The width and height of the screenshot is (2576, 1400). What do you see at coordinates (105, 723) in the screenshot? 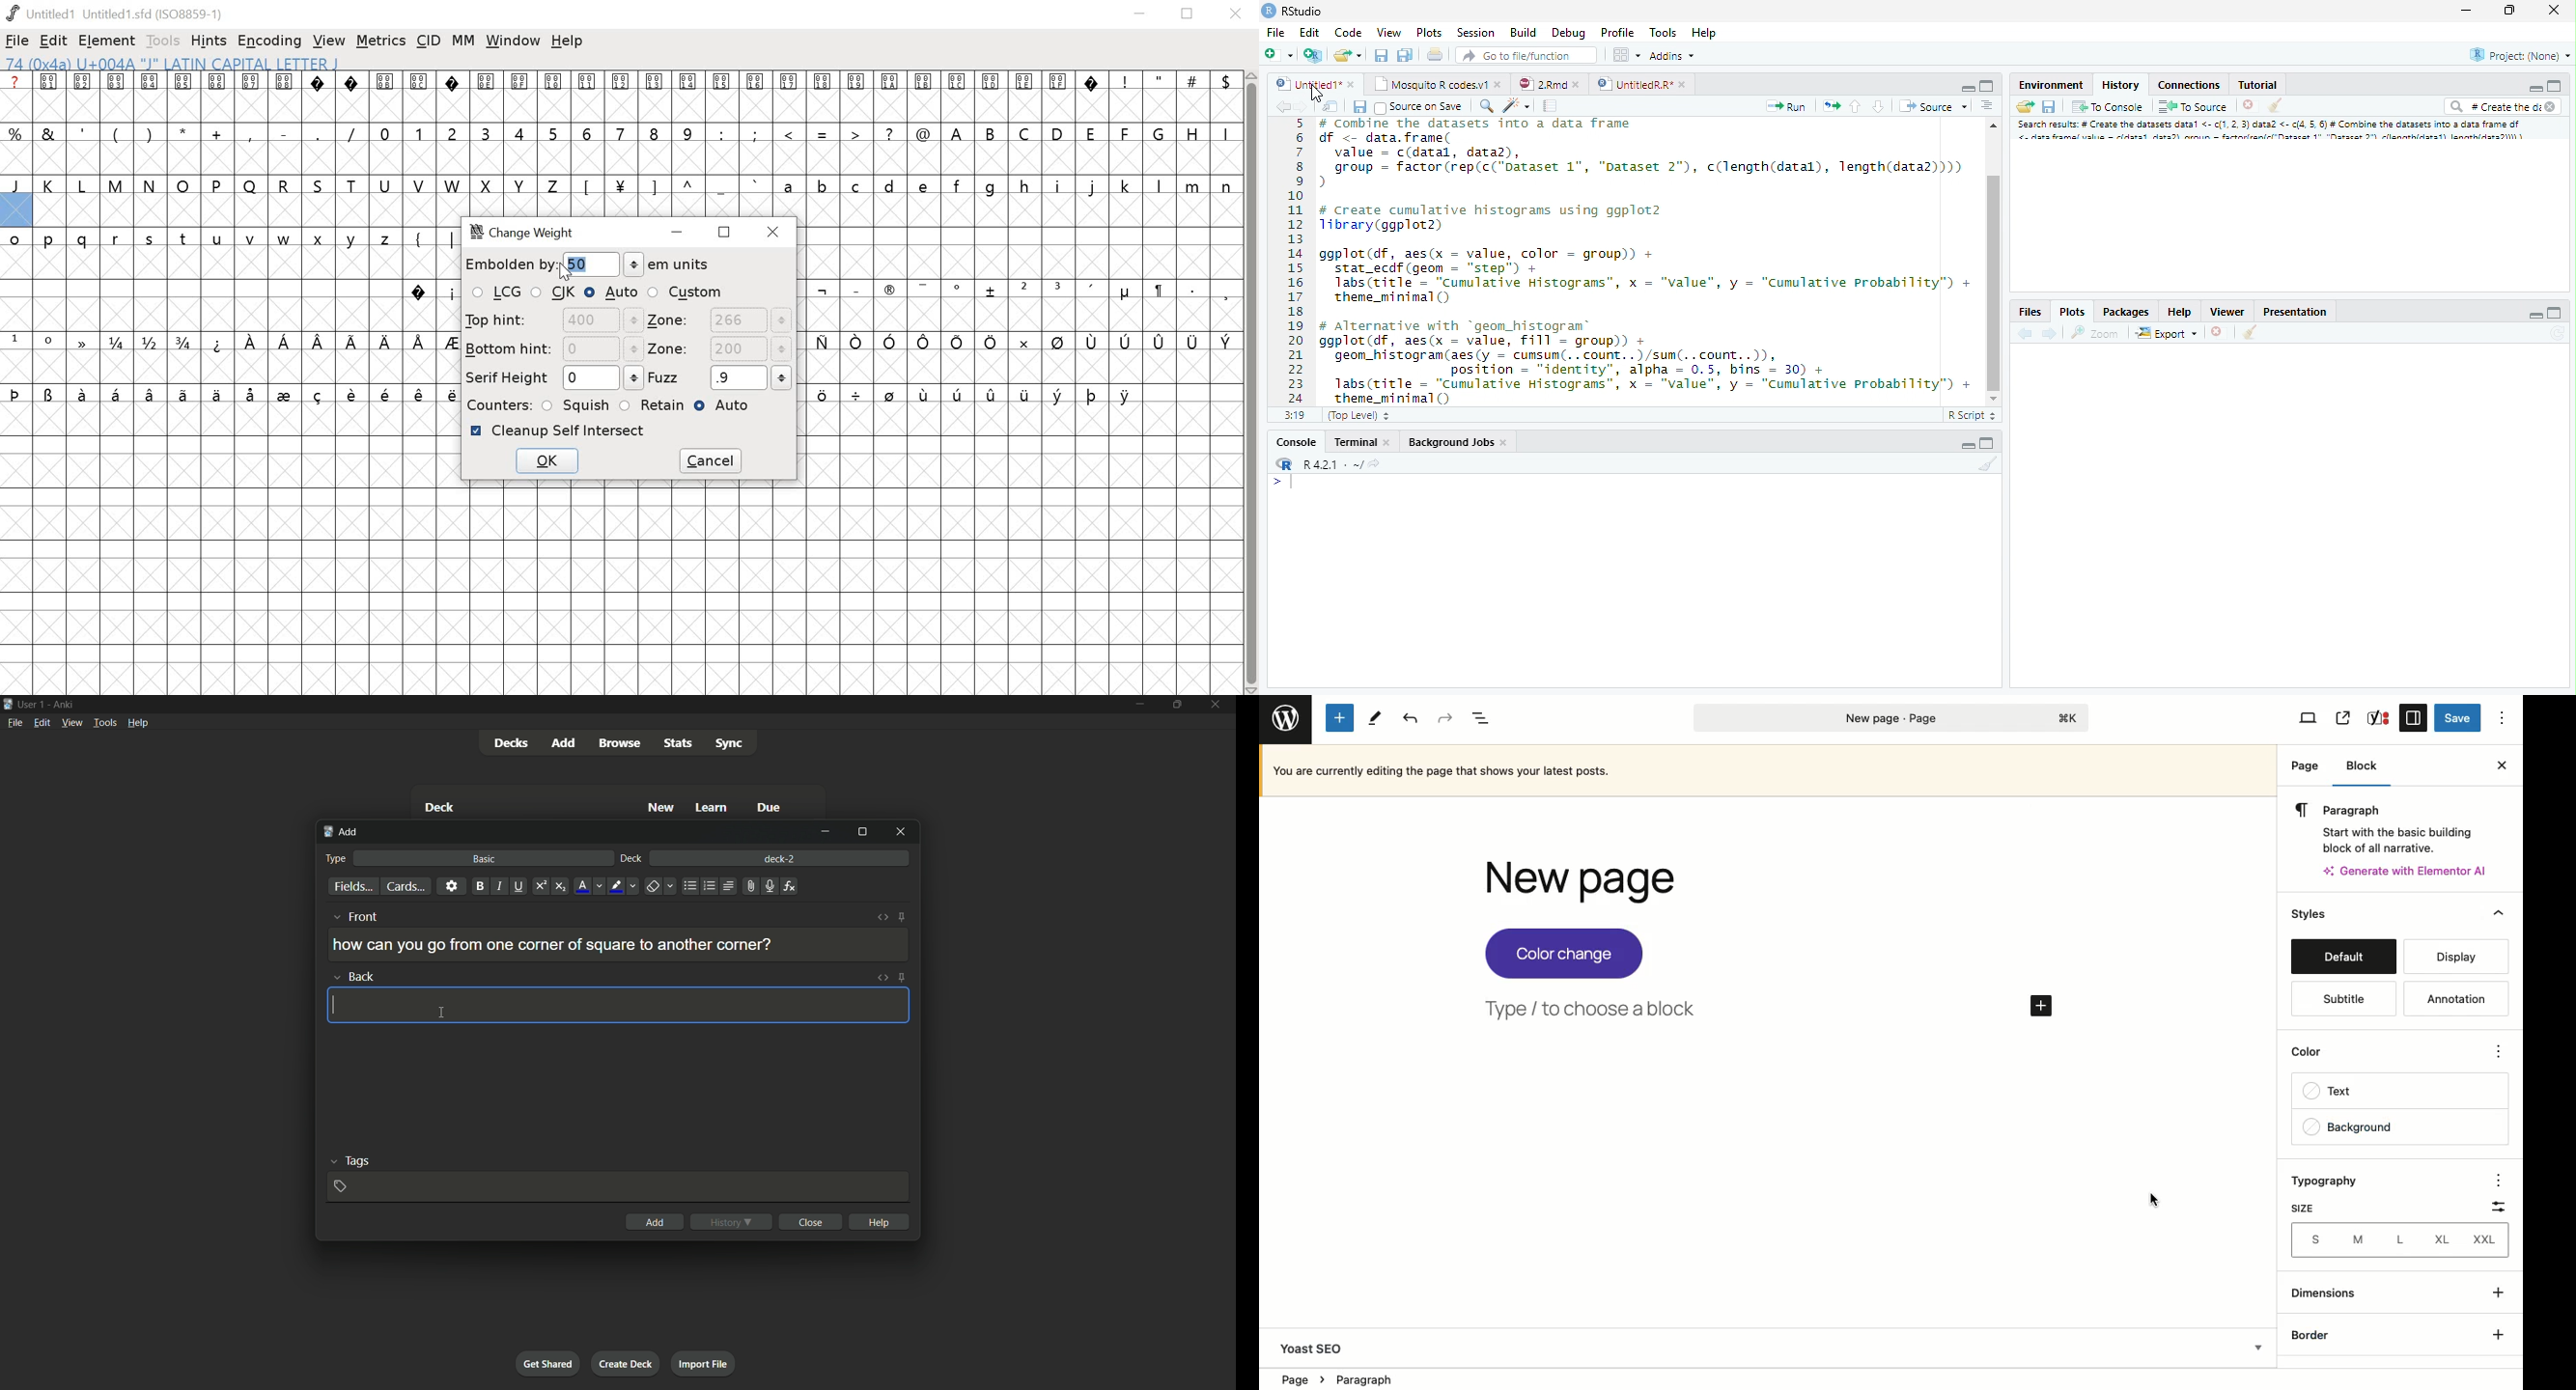
I see `tools menu` at bounding box center [105, 723].